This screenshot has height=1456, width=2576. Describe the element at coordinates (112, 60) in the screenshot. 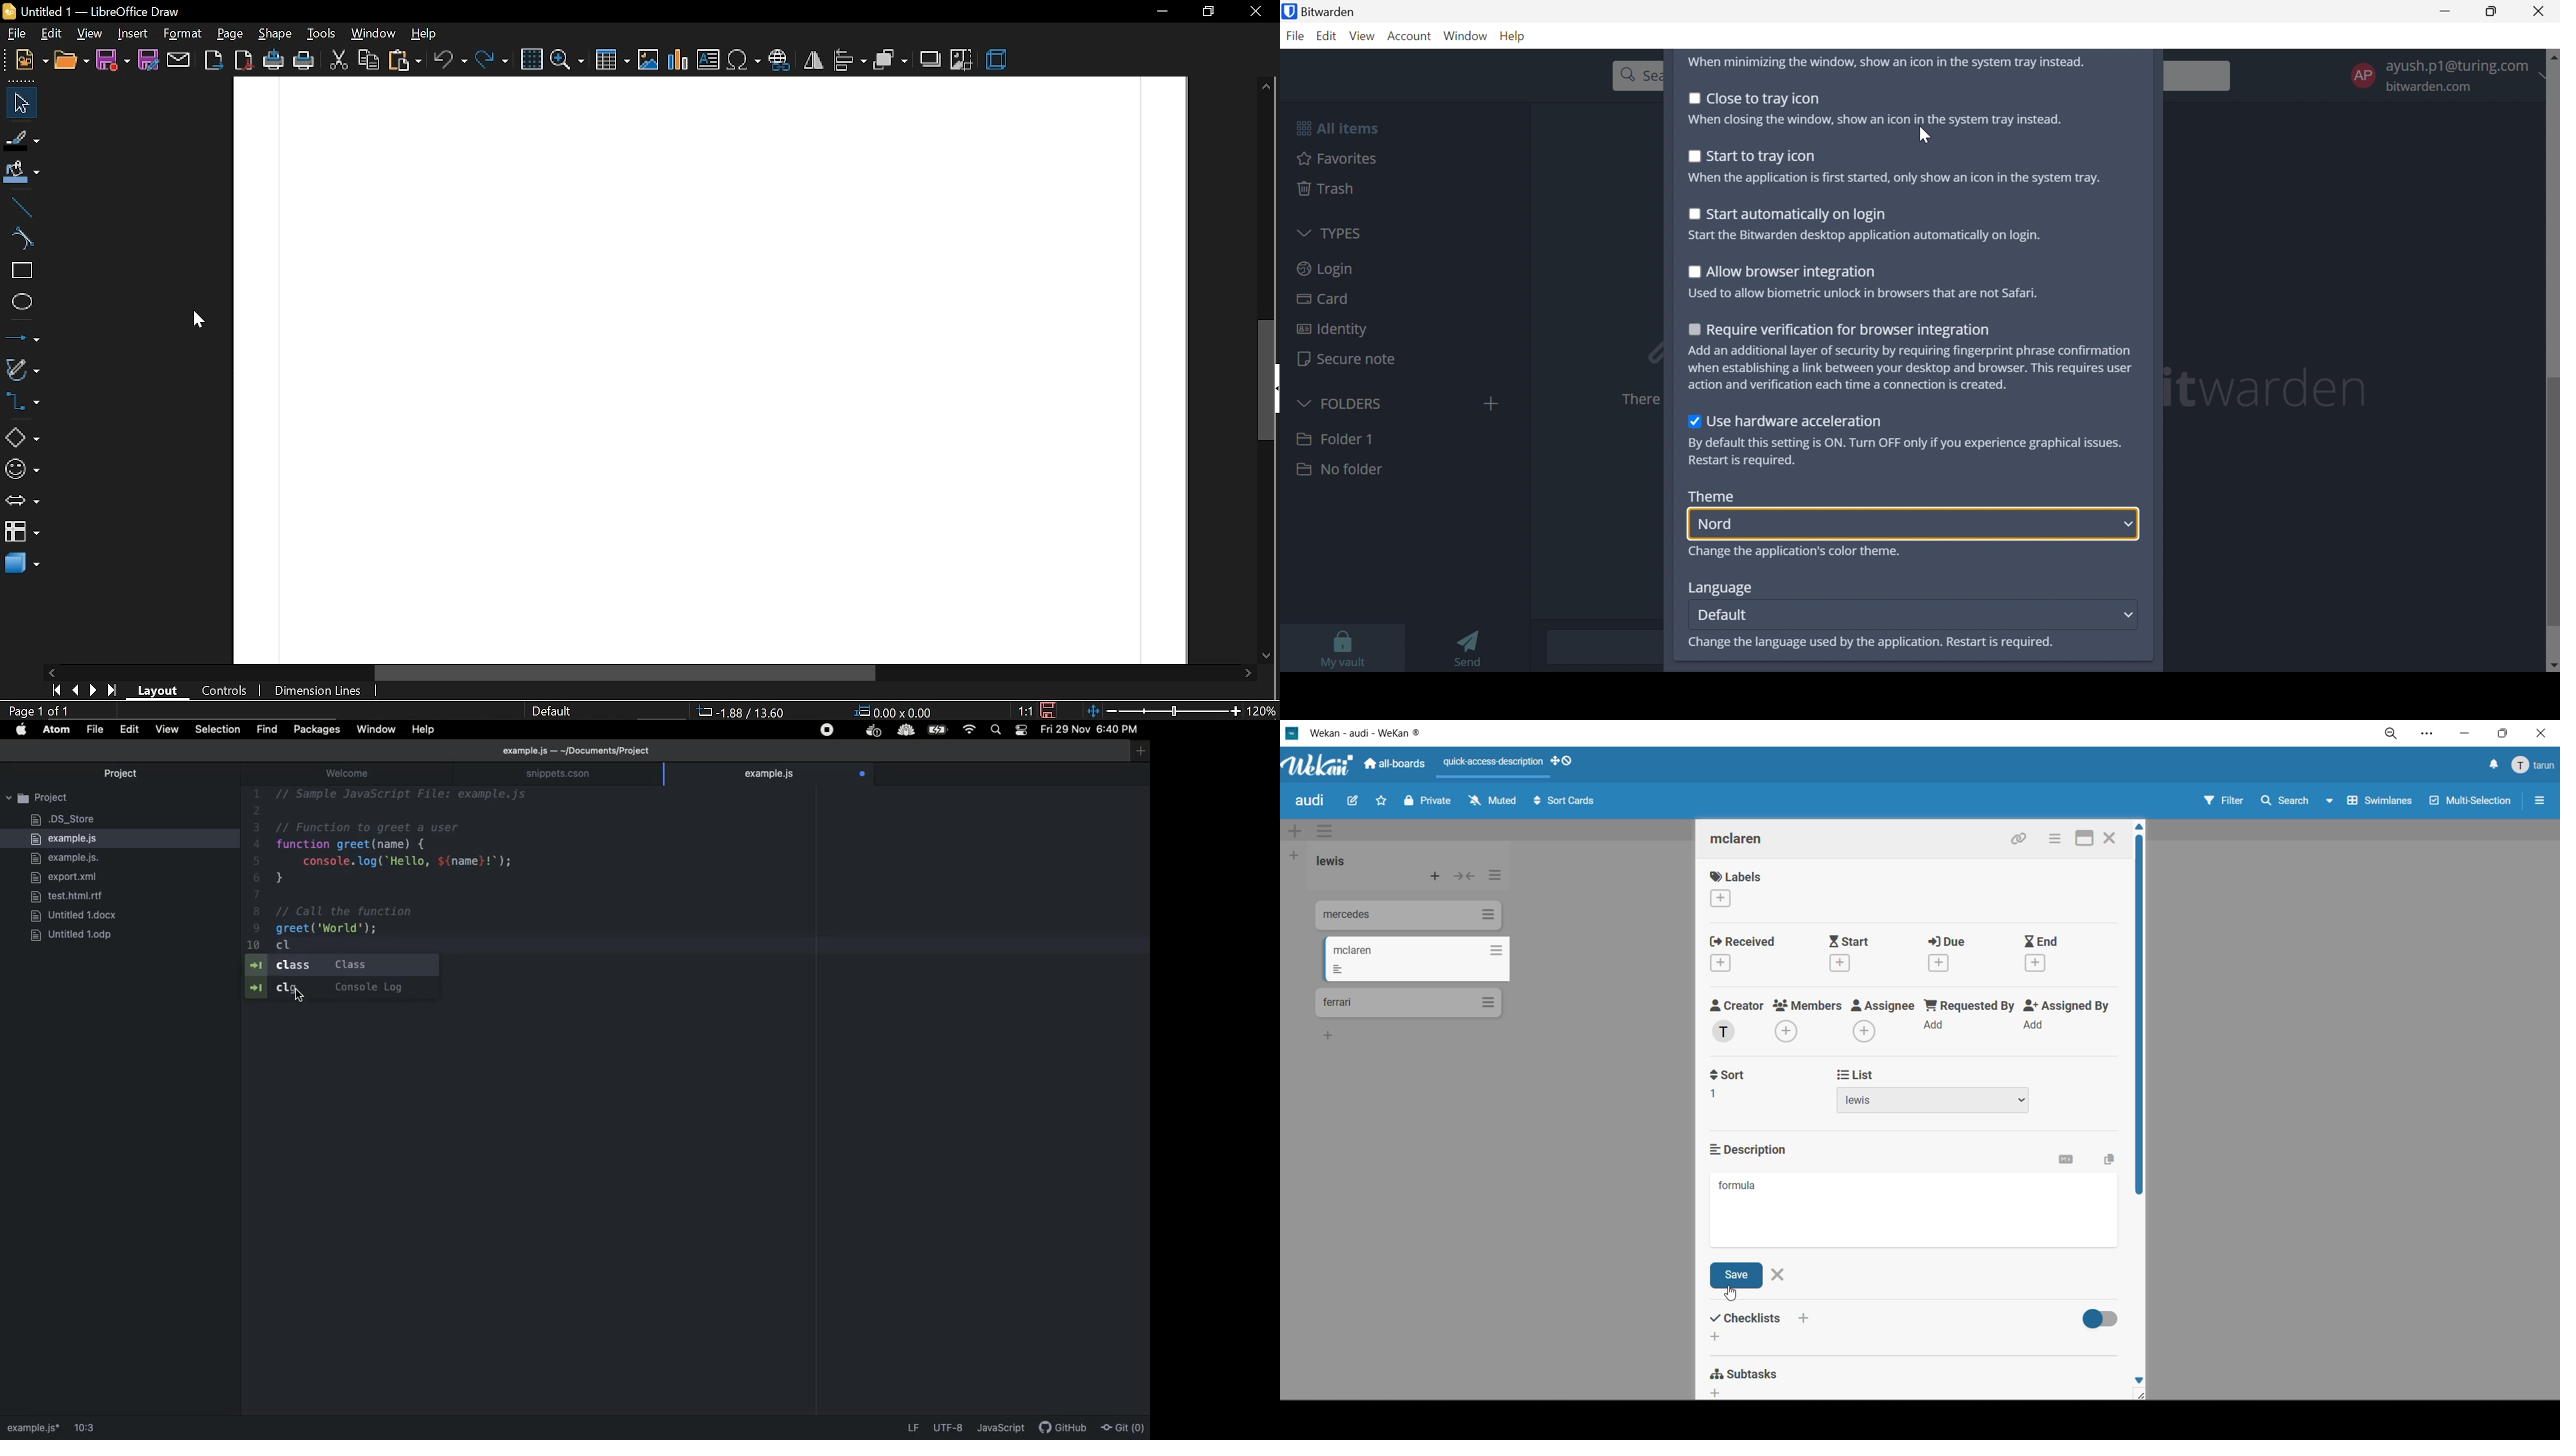

I see `save` at that location.